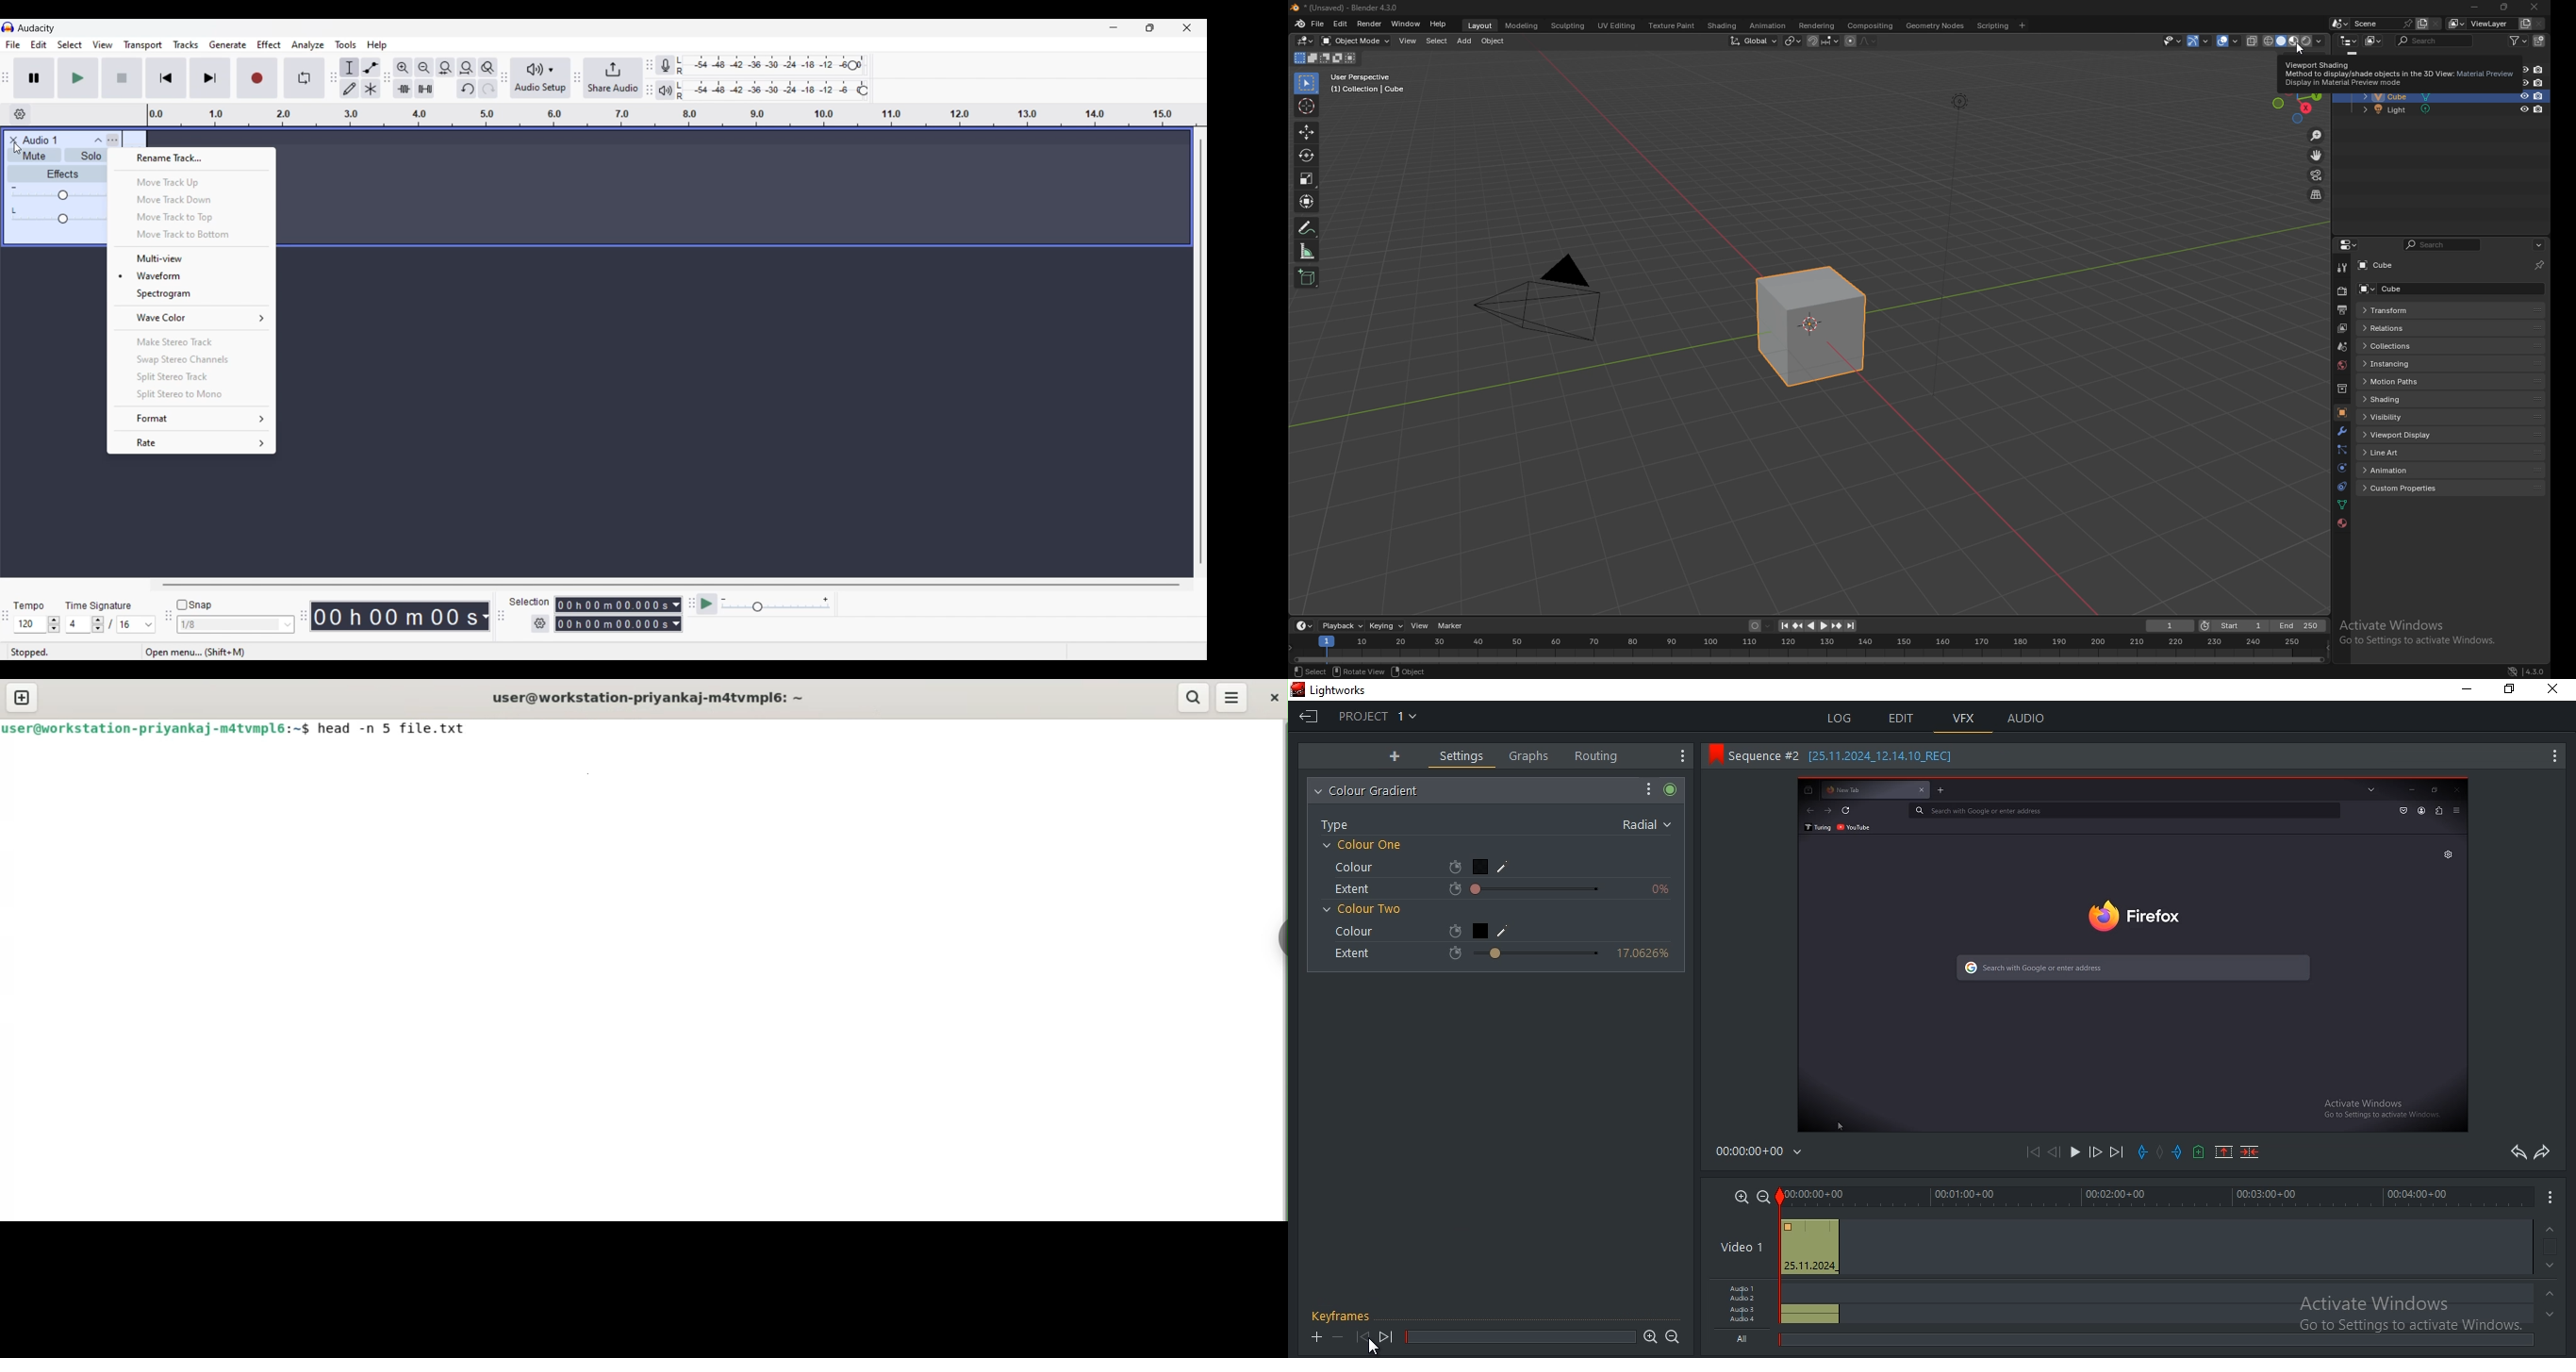 Image resolution: width=2576 pixels, height=1372 pixels. I want to click on object, so click(1409, 671).